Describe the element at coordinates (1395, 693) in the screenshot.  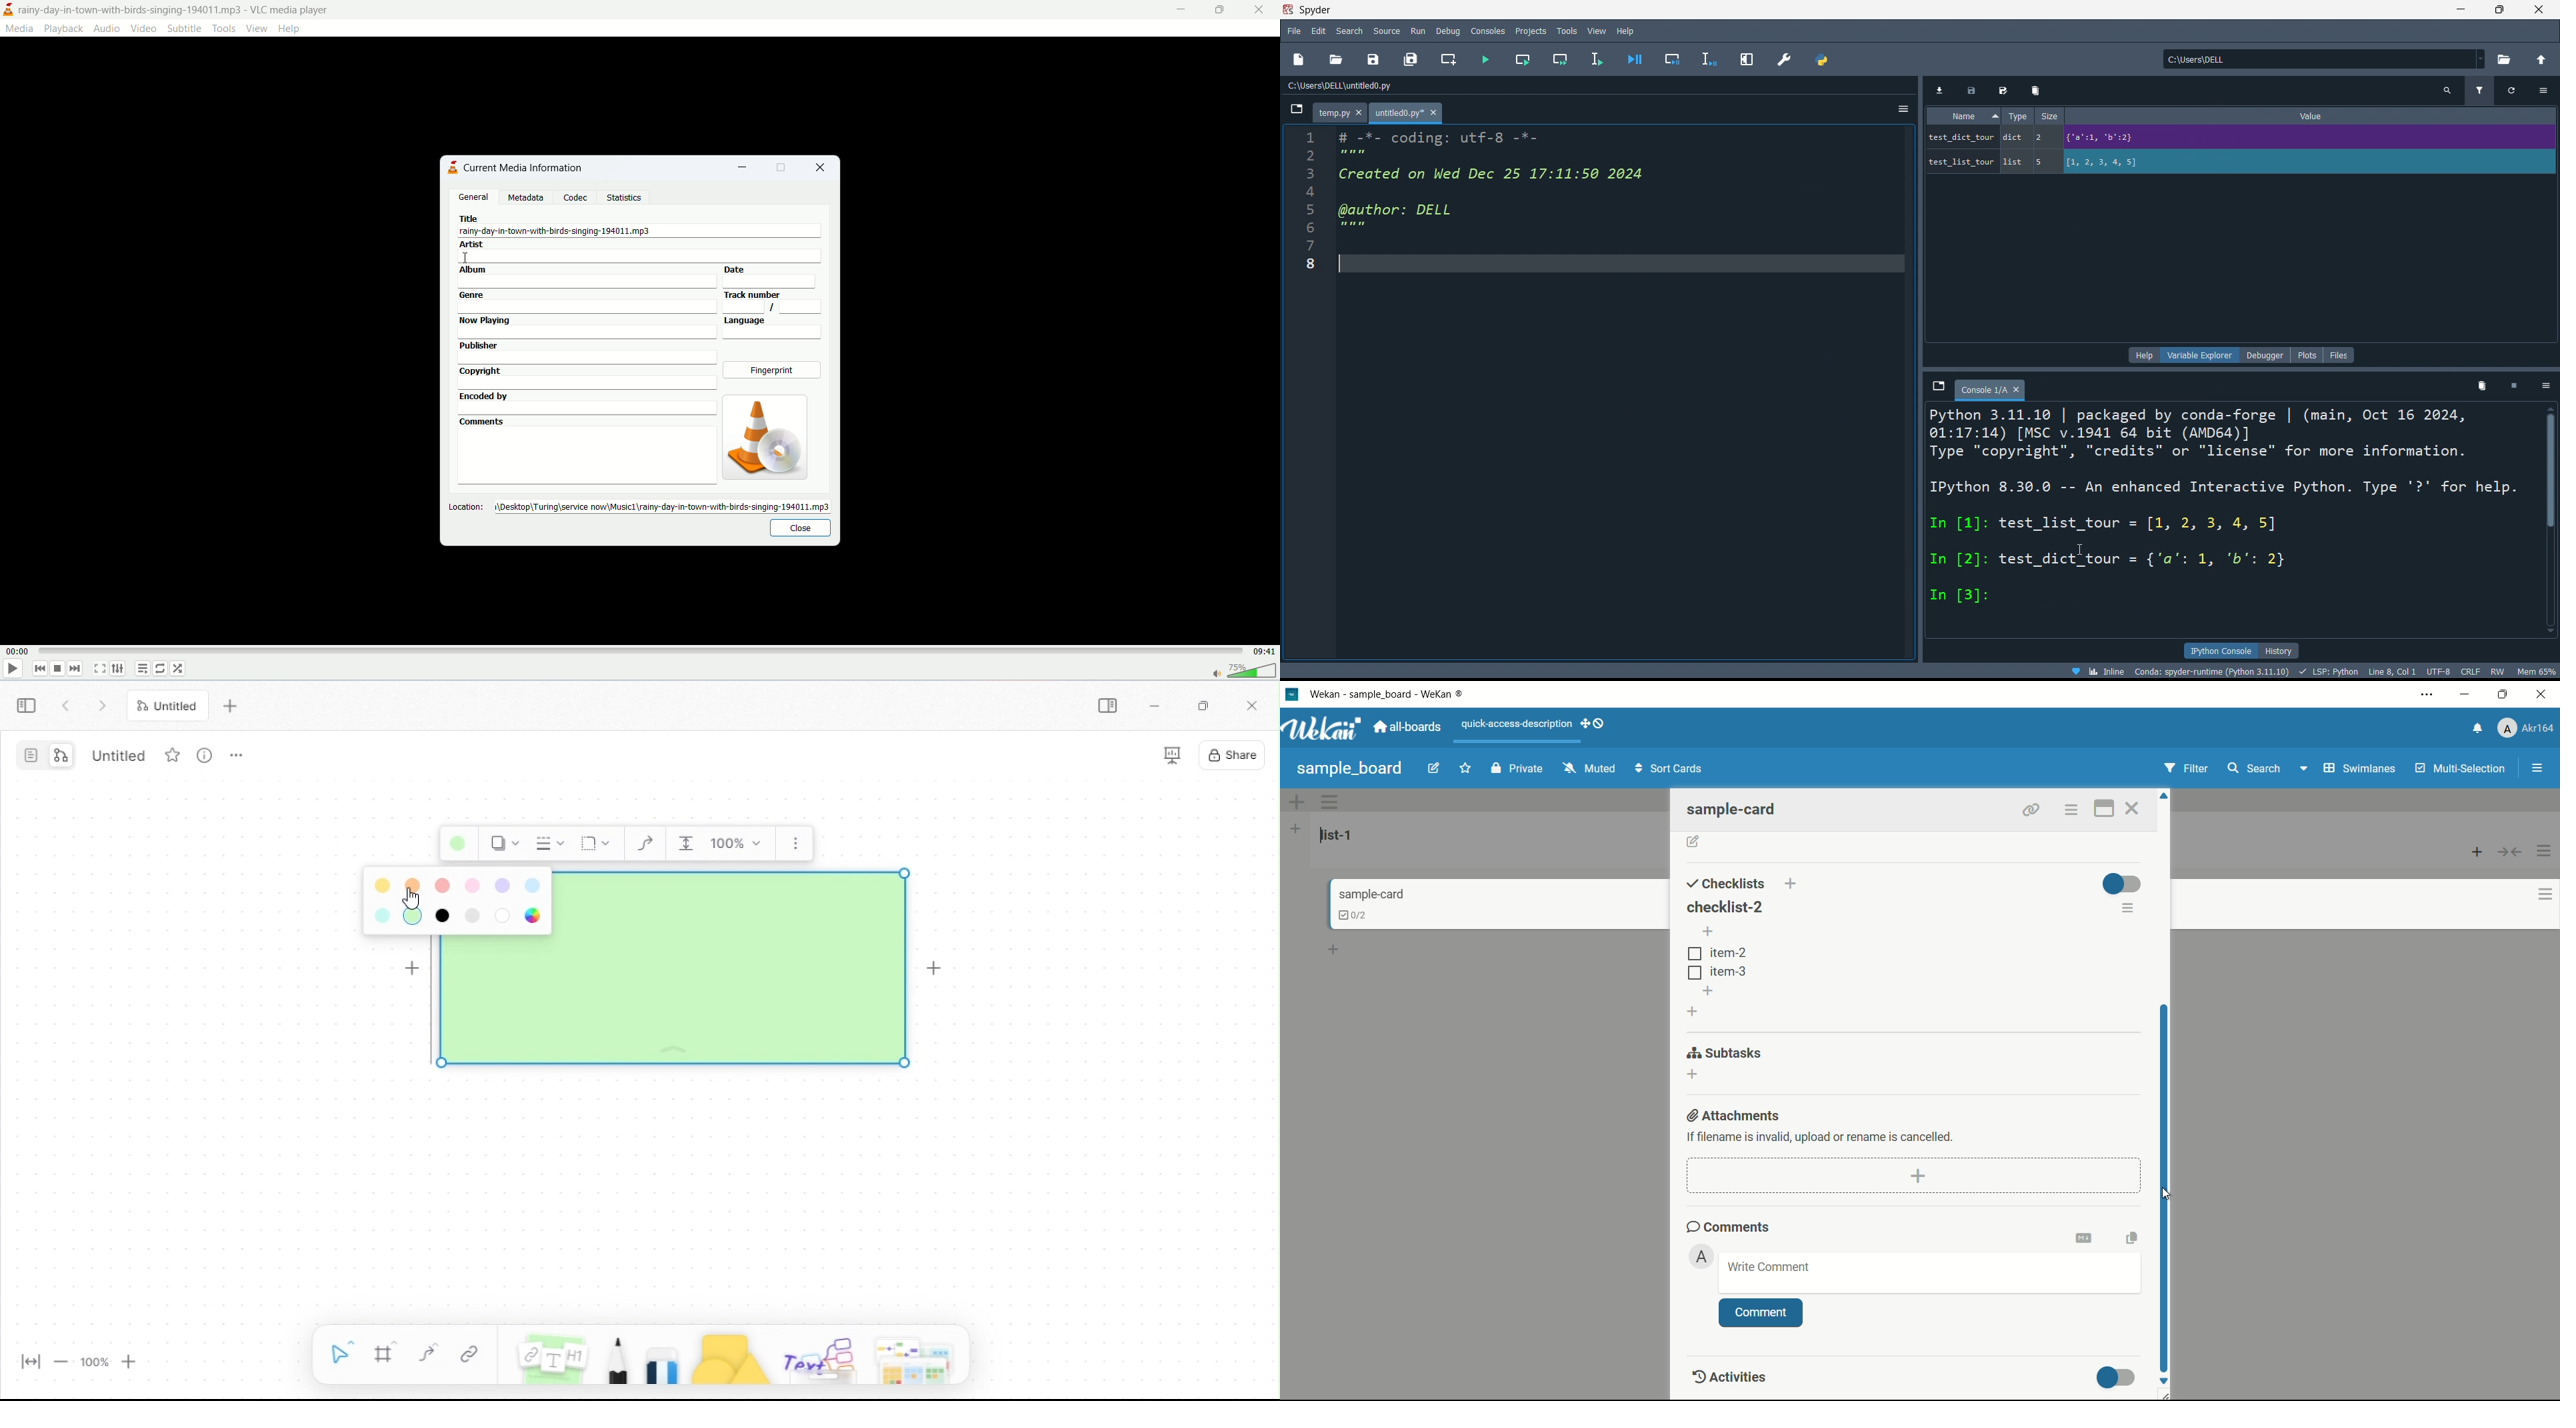
I see `app name` at that location.